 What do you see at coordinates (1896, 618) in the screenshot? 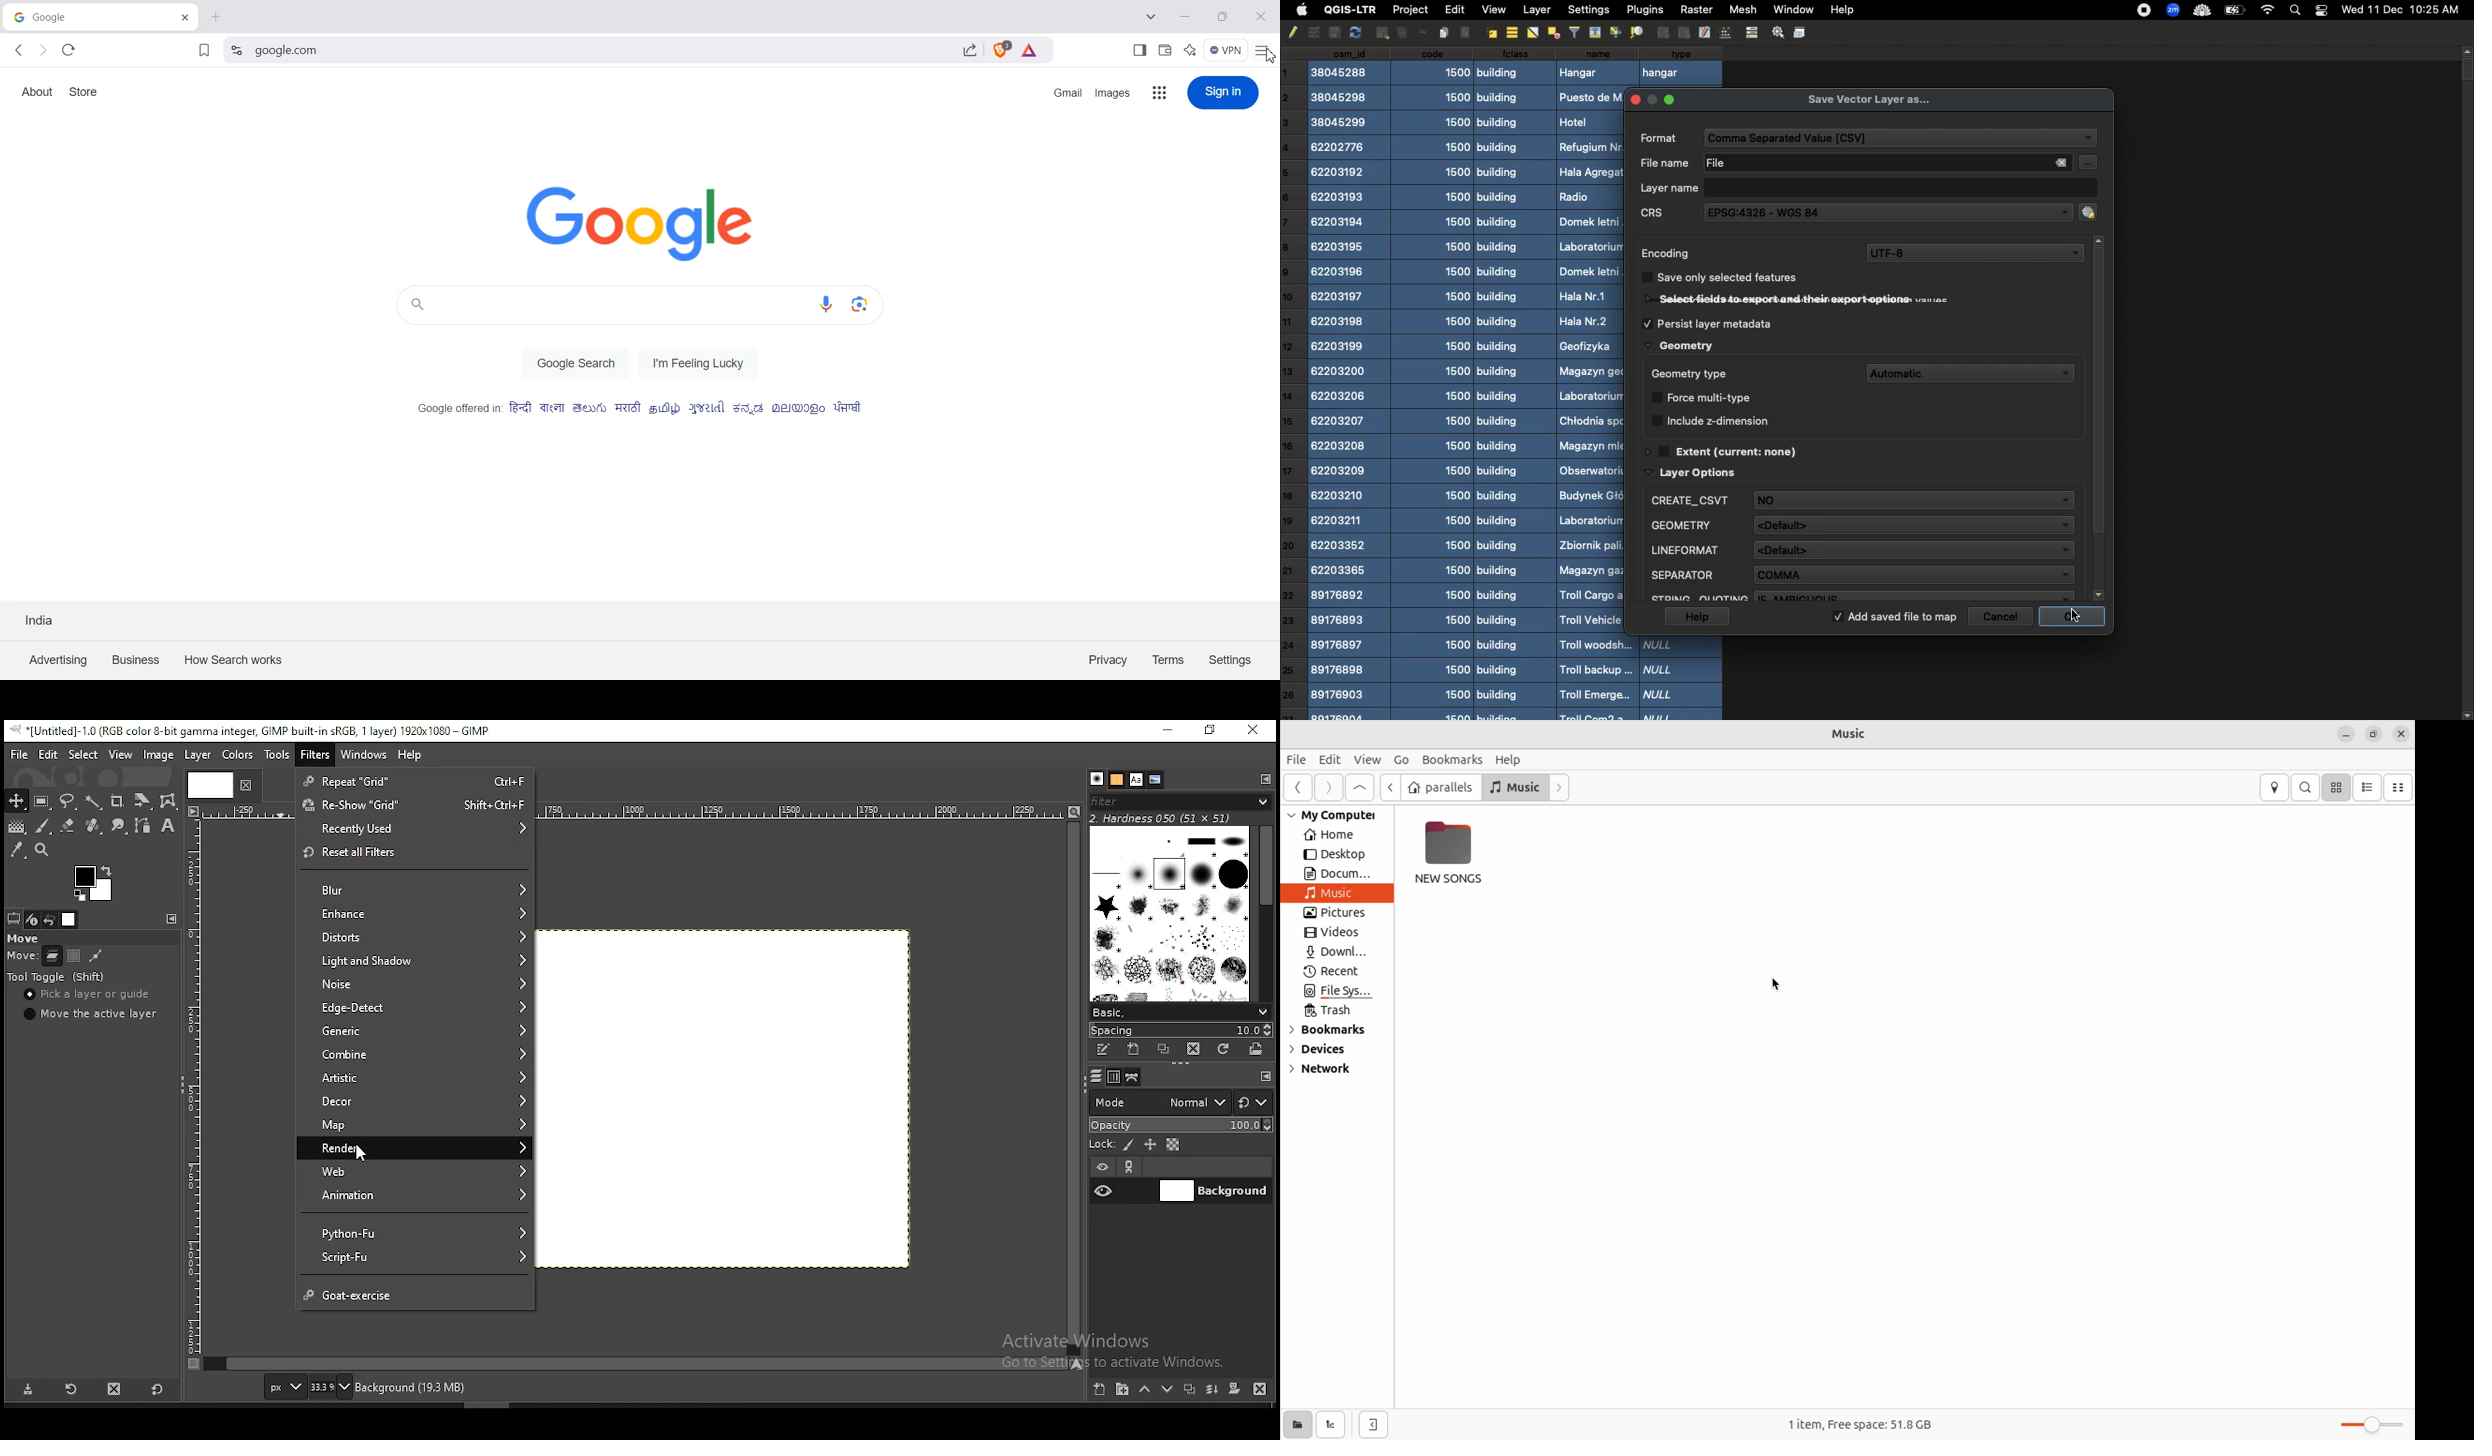
I see `Add saved file to map` at bounding box center [1896, 618].